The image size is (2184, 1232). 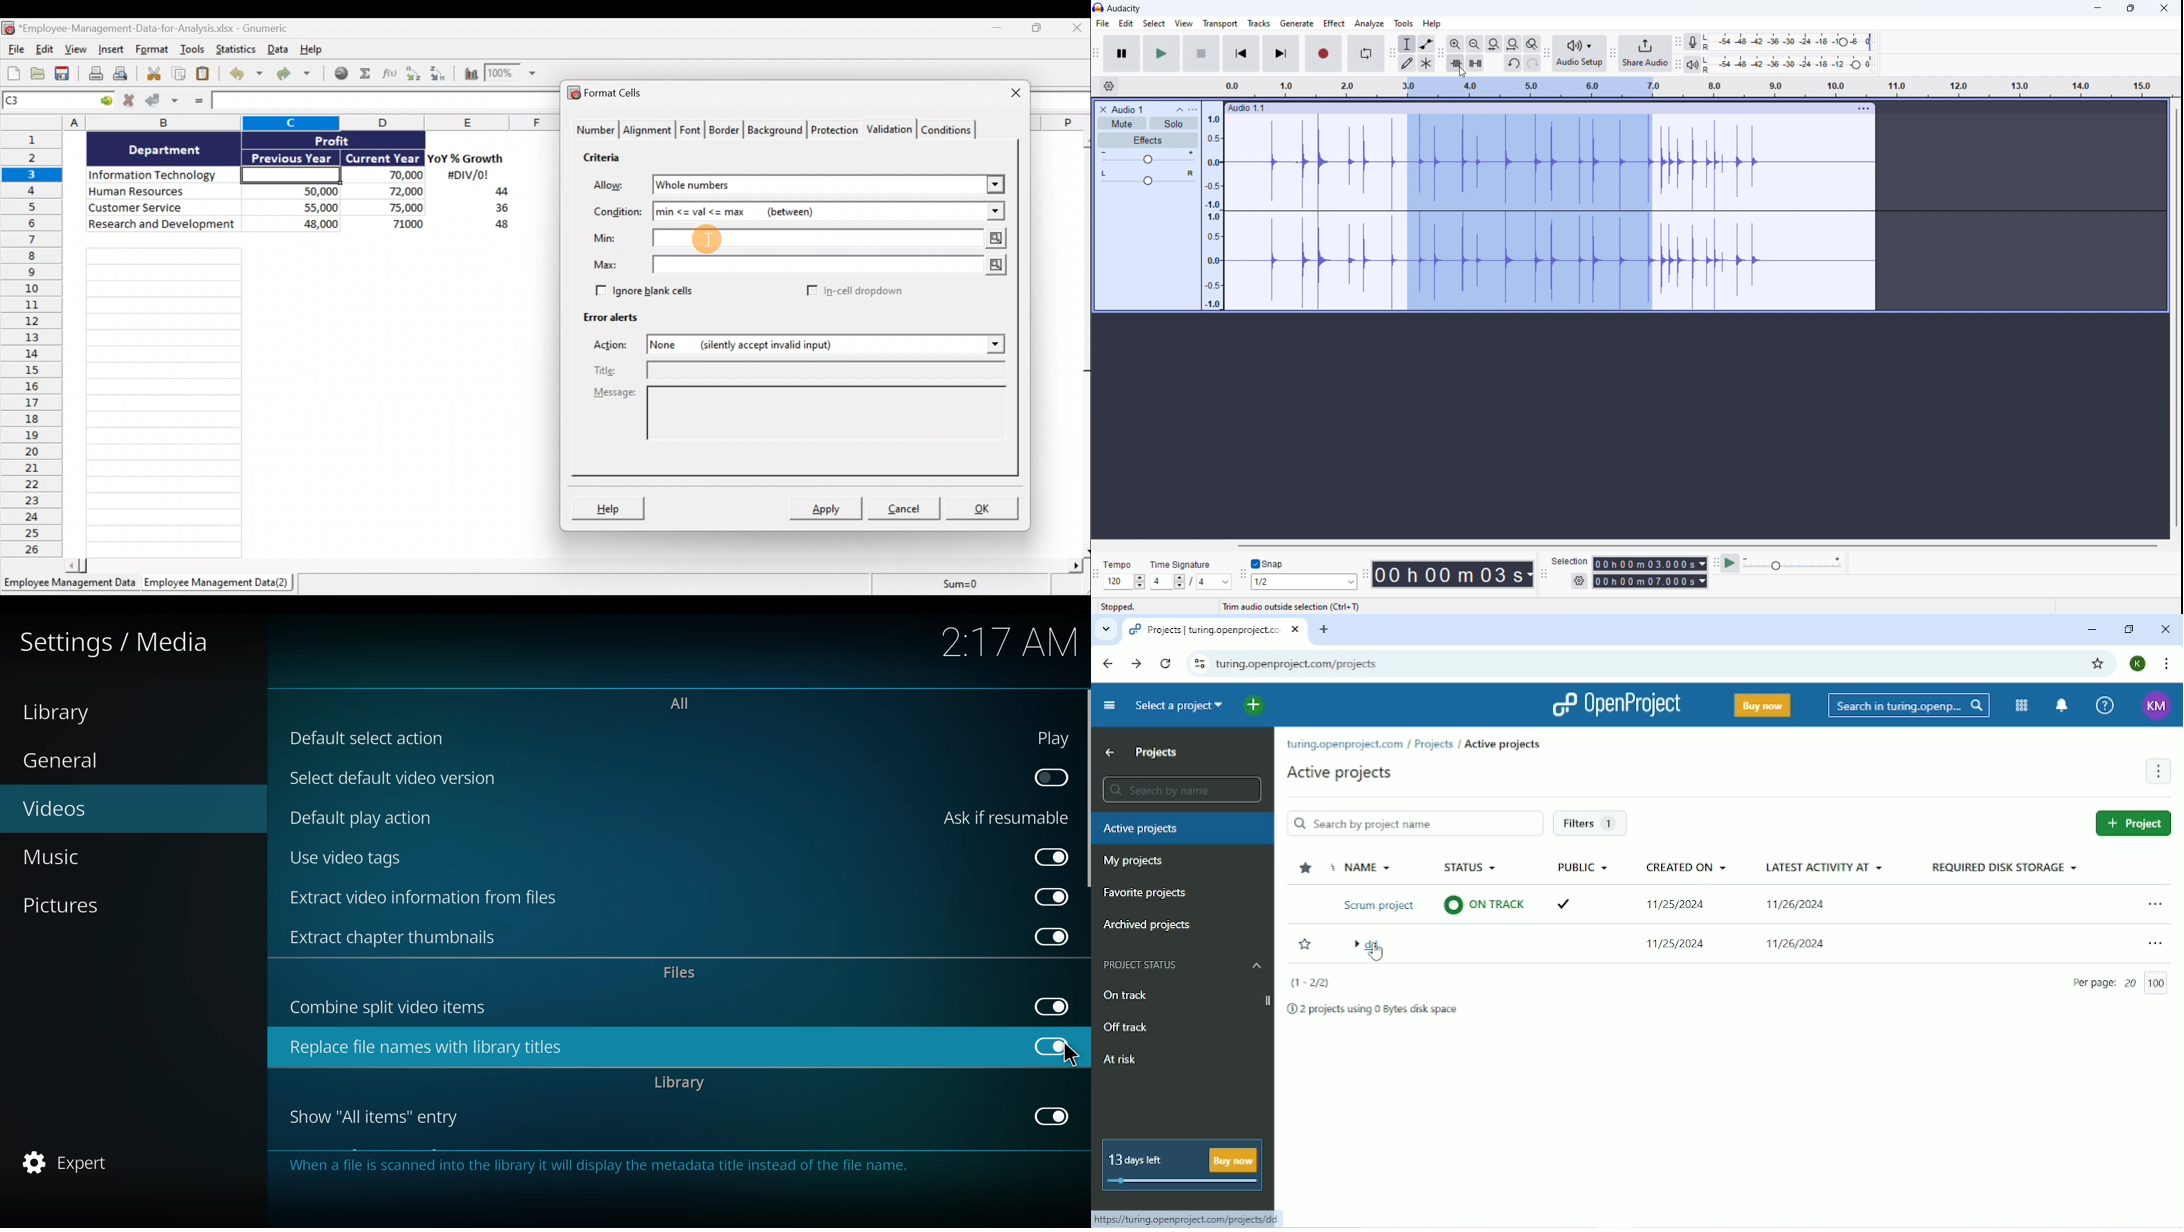 What do you see at coordinates (1047, 1116) in the screenshot?
I see `enabled` at bounding box center [1047, 1116].